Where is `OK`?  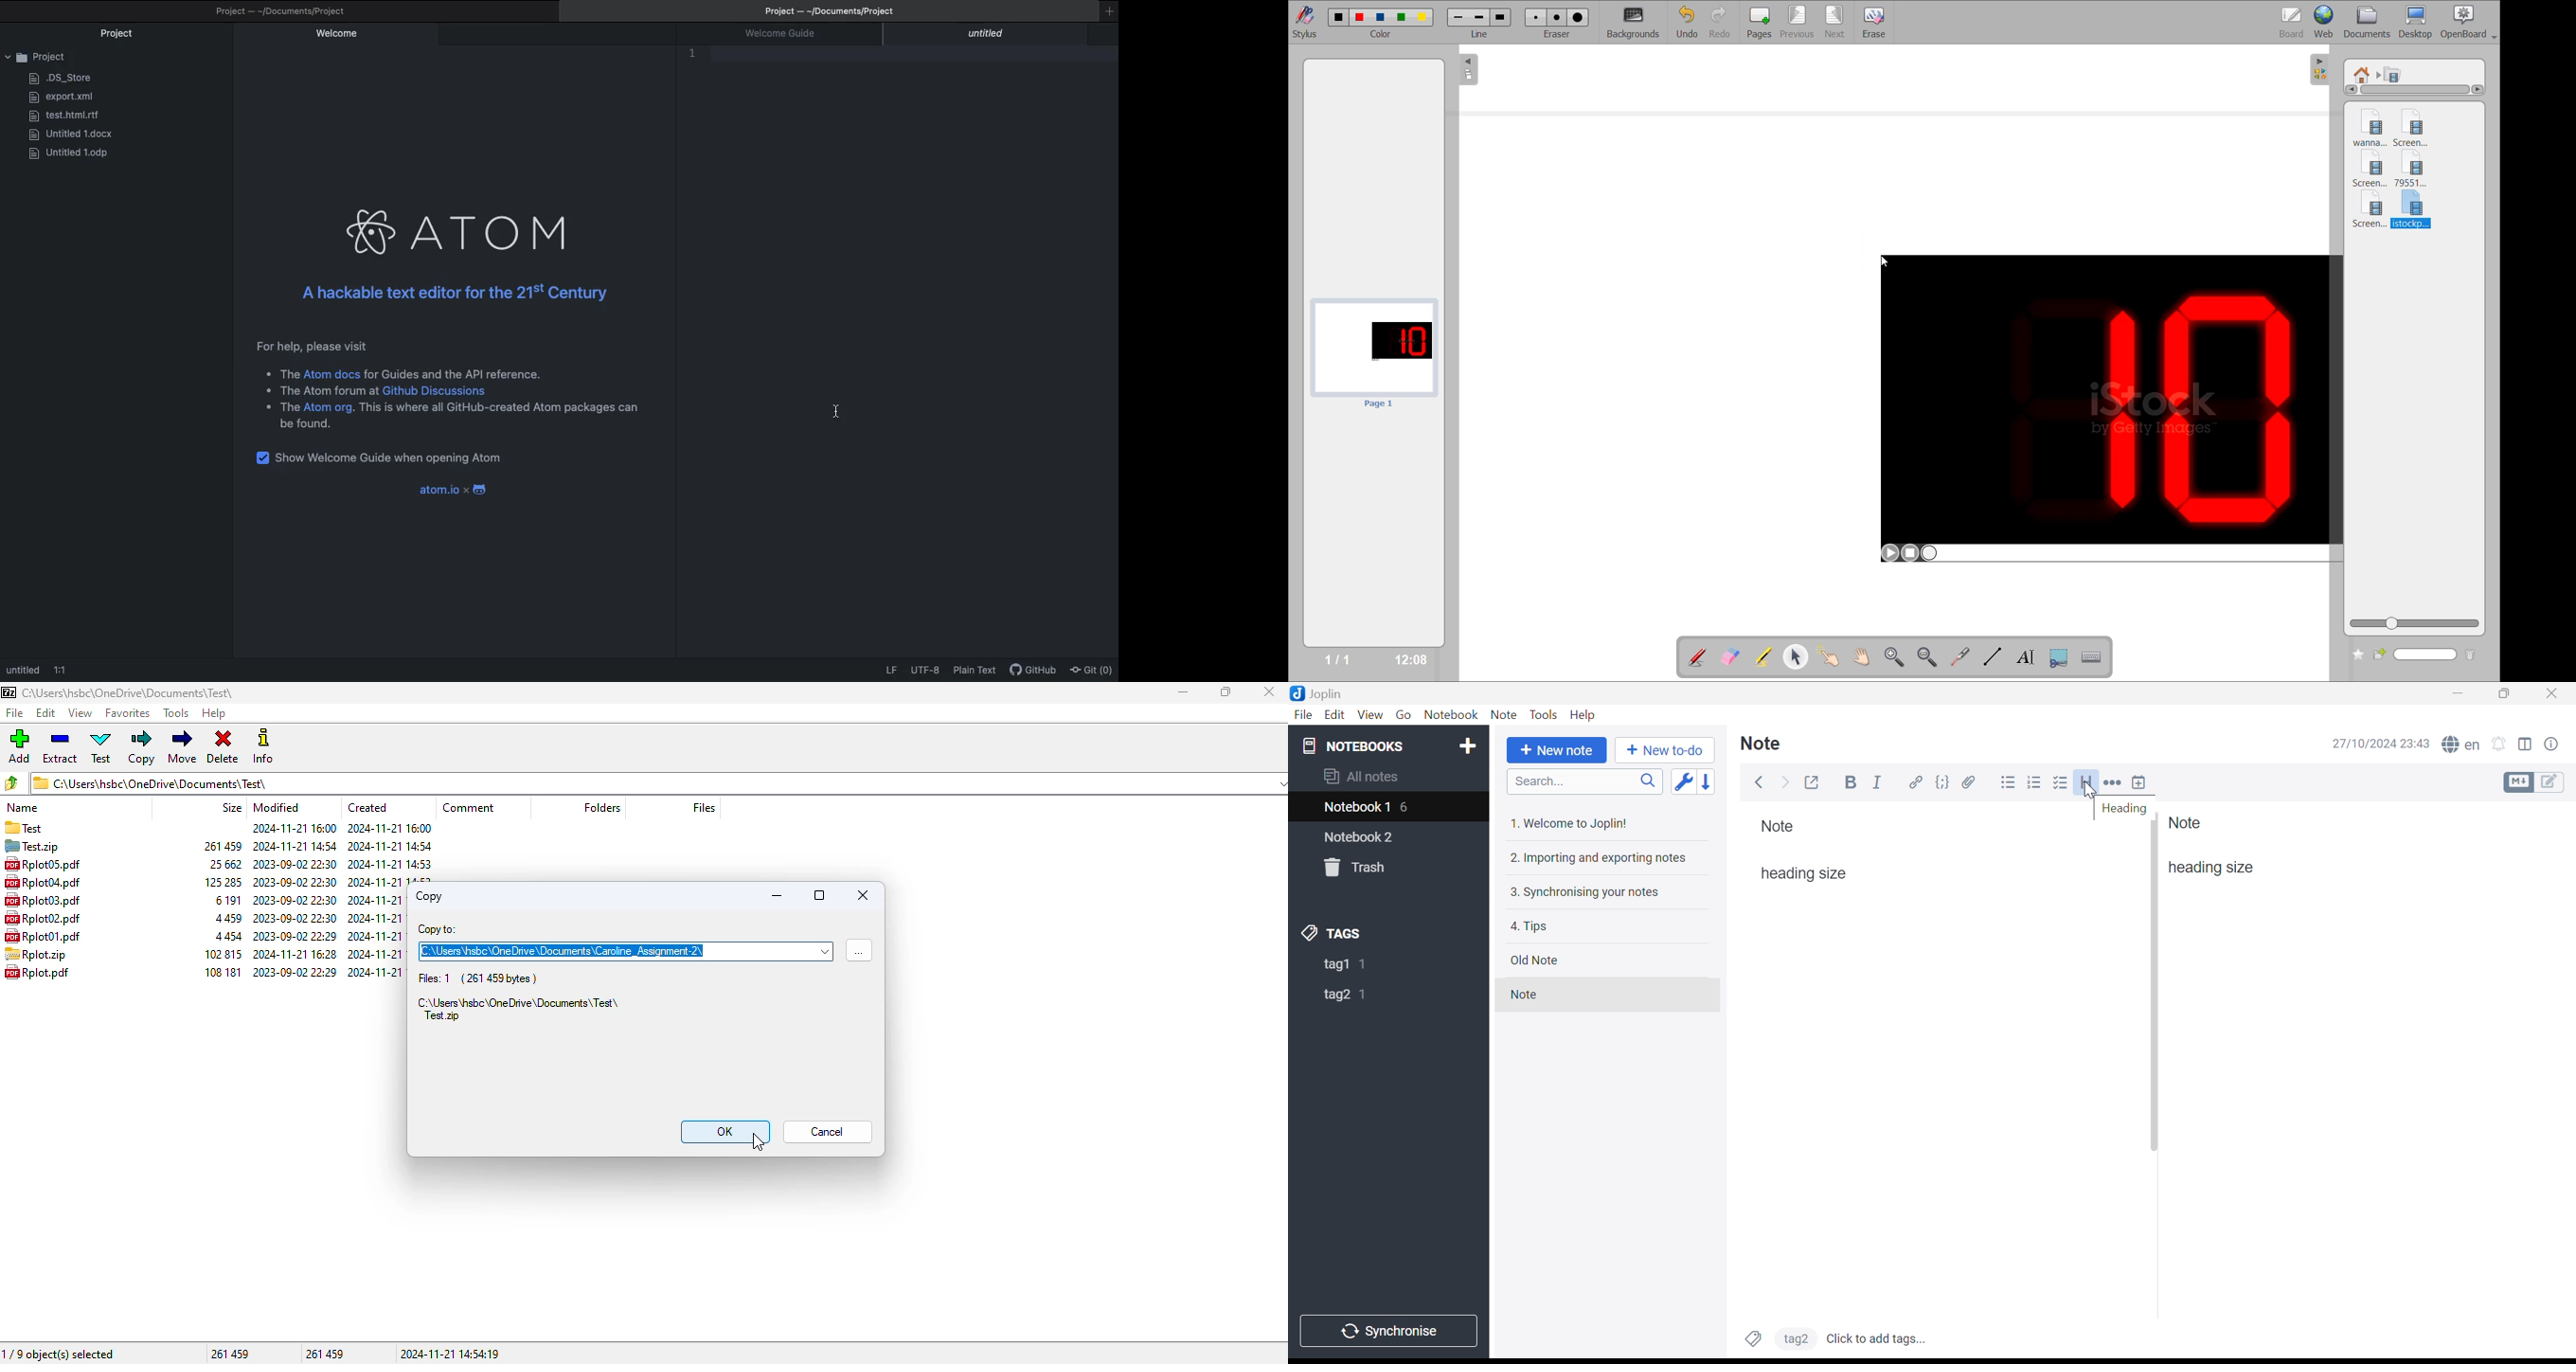 OK is located at coordinates (725, 1132).